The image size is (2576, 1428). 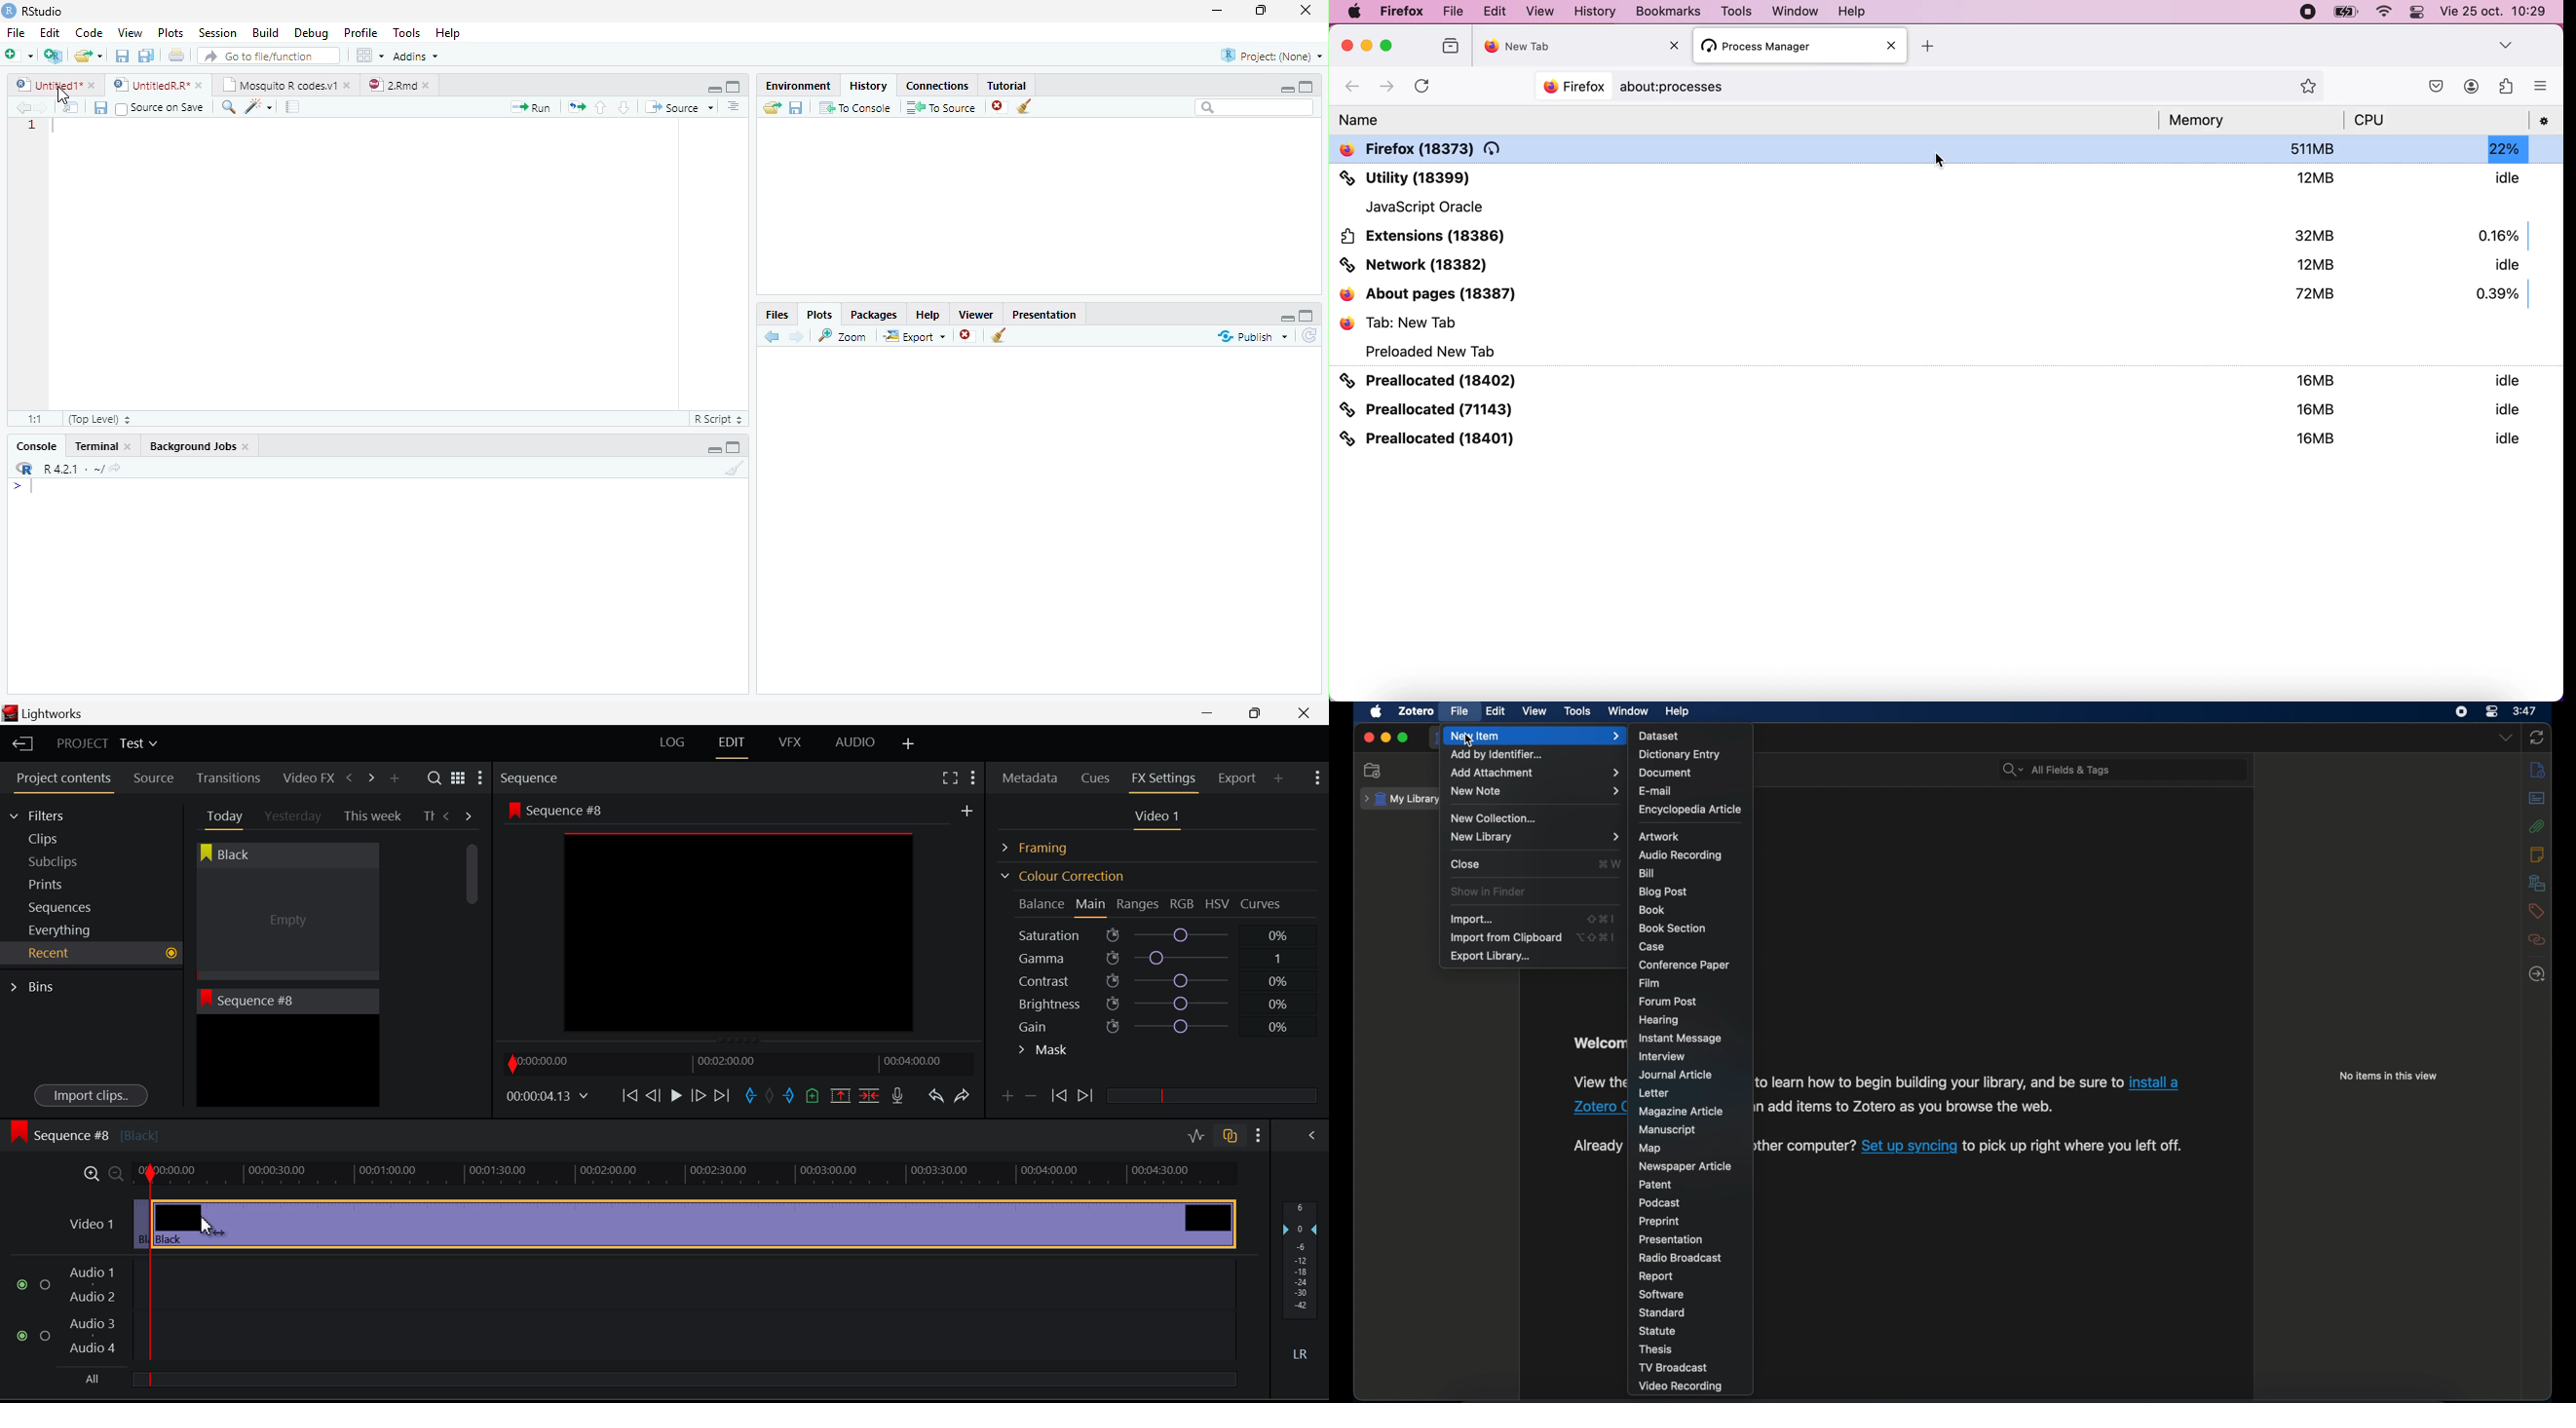 What do you see at coordinates (777, 314) in the screenshot?
I see `Files` at bounding box center [777, 314].